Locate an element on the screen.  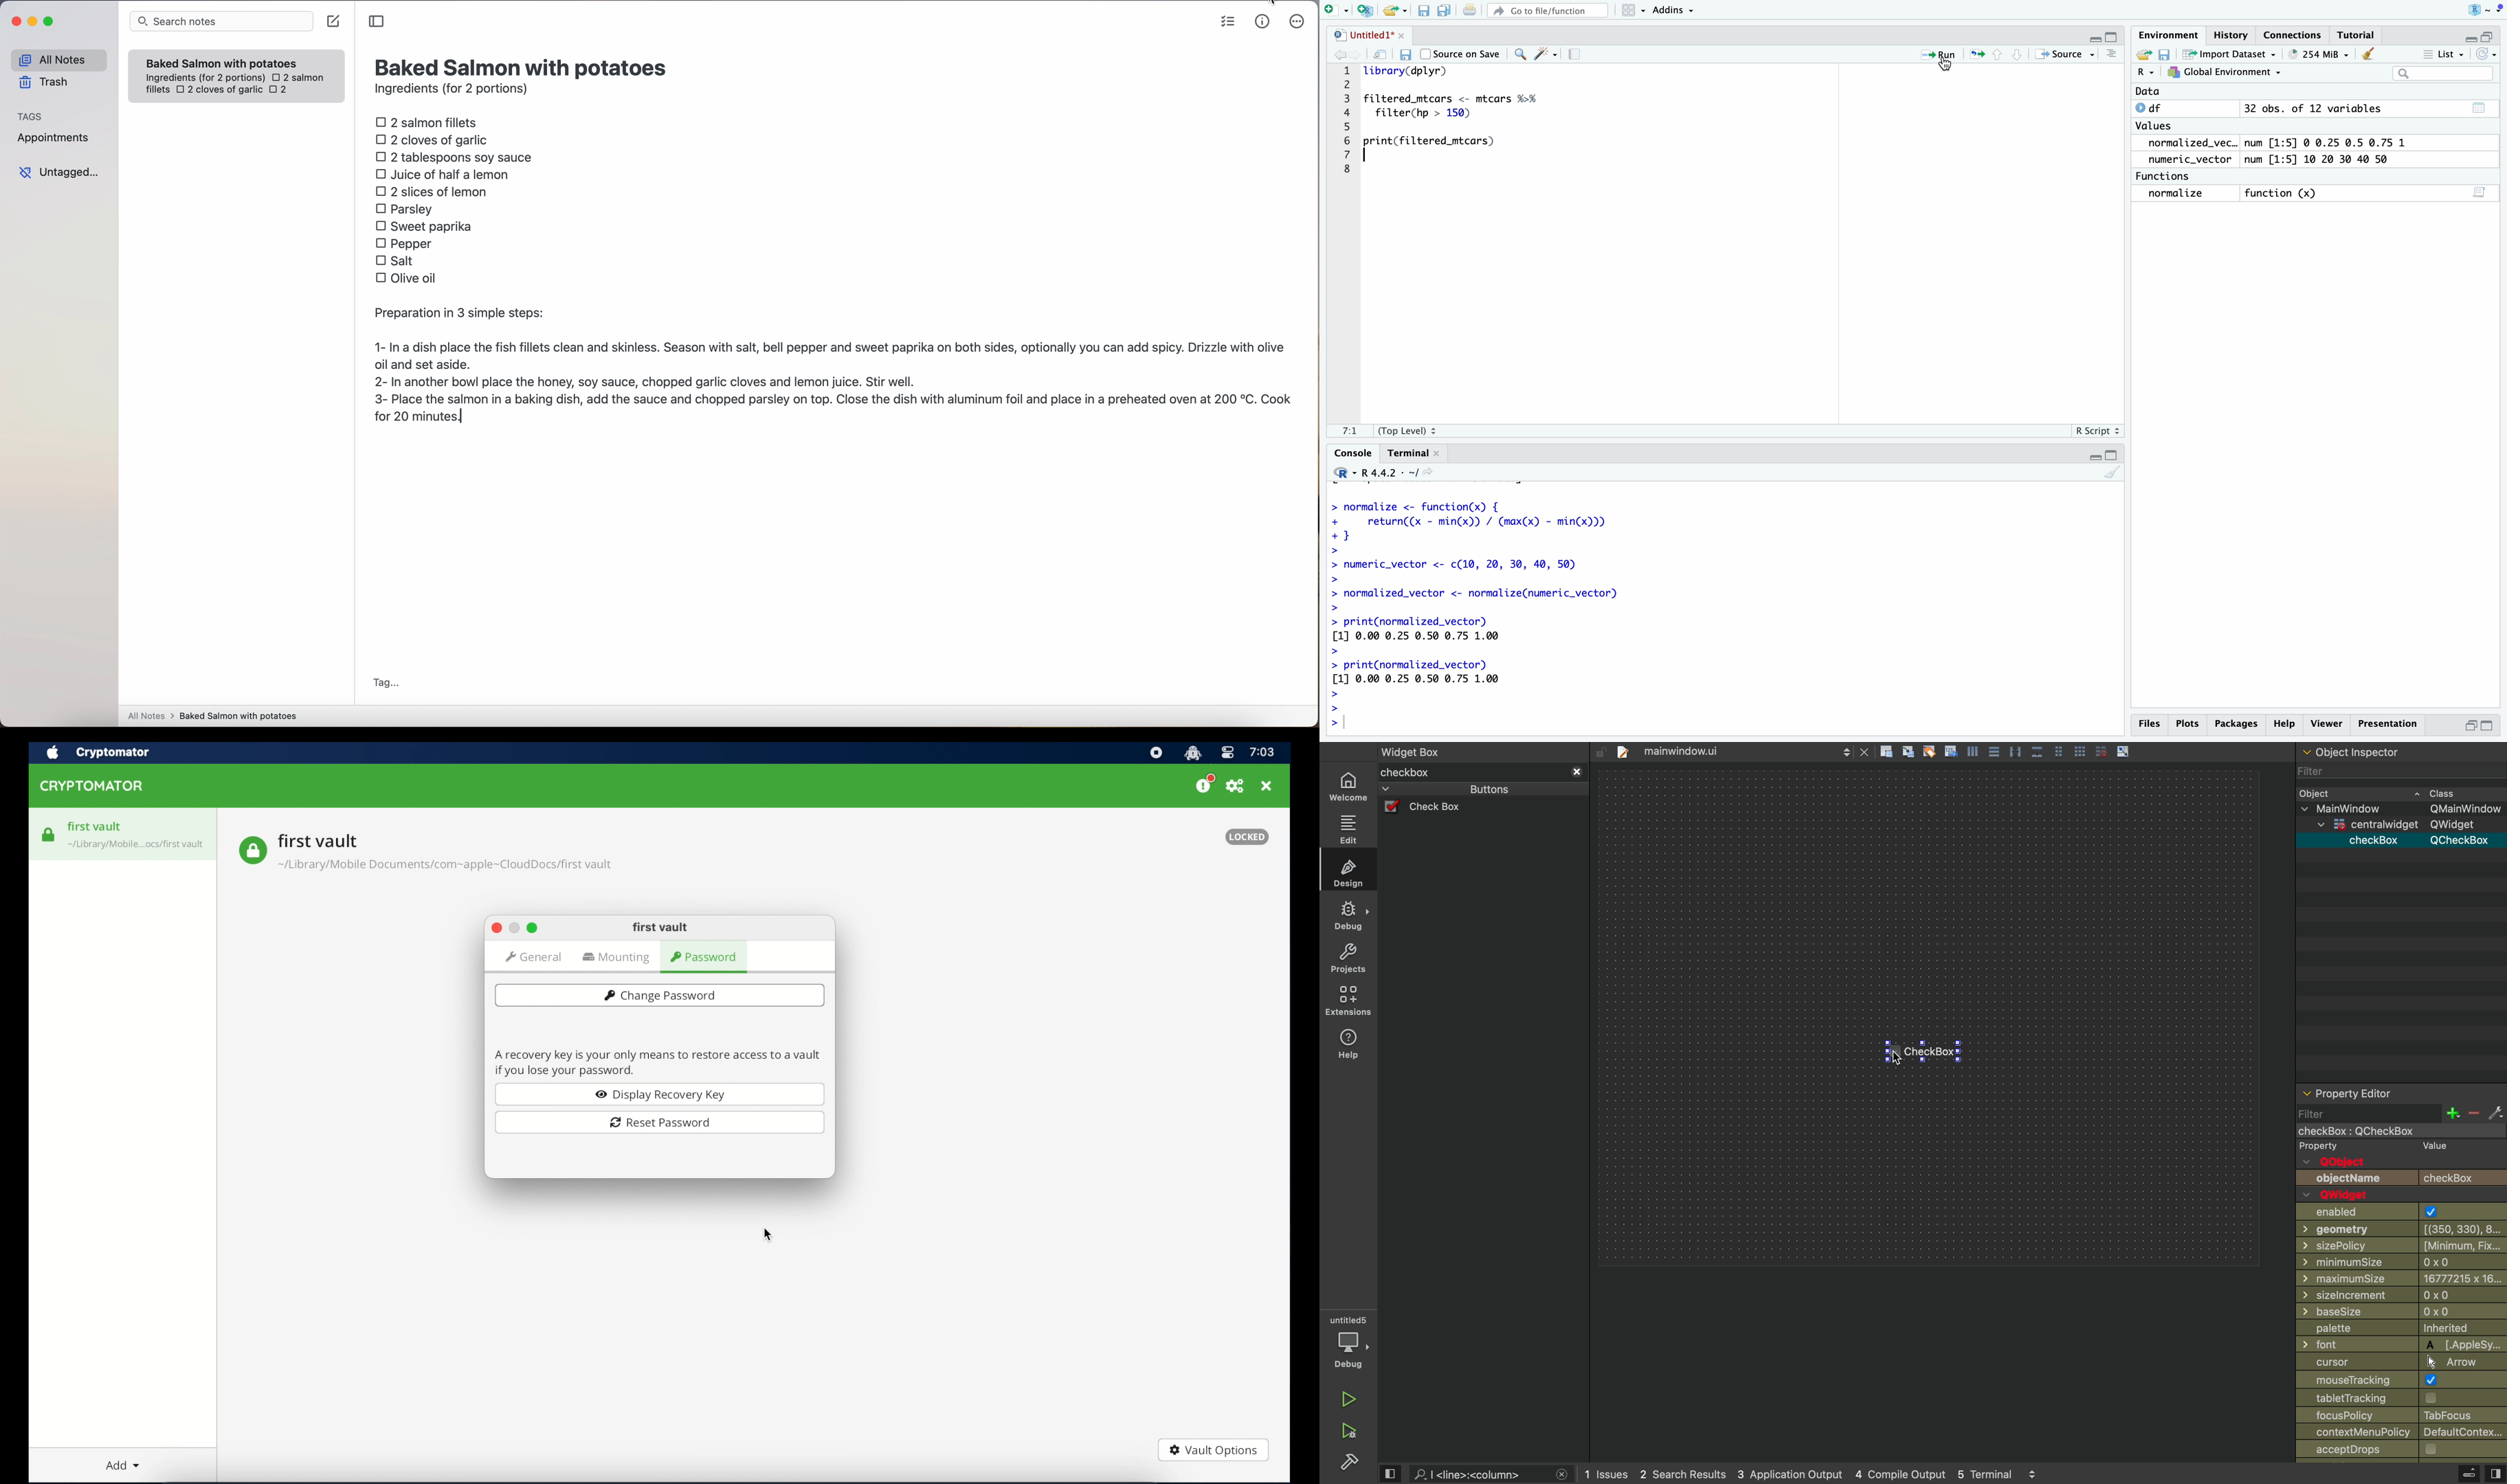
next section is located at coordinates (2019, 56).